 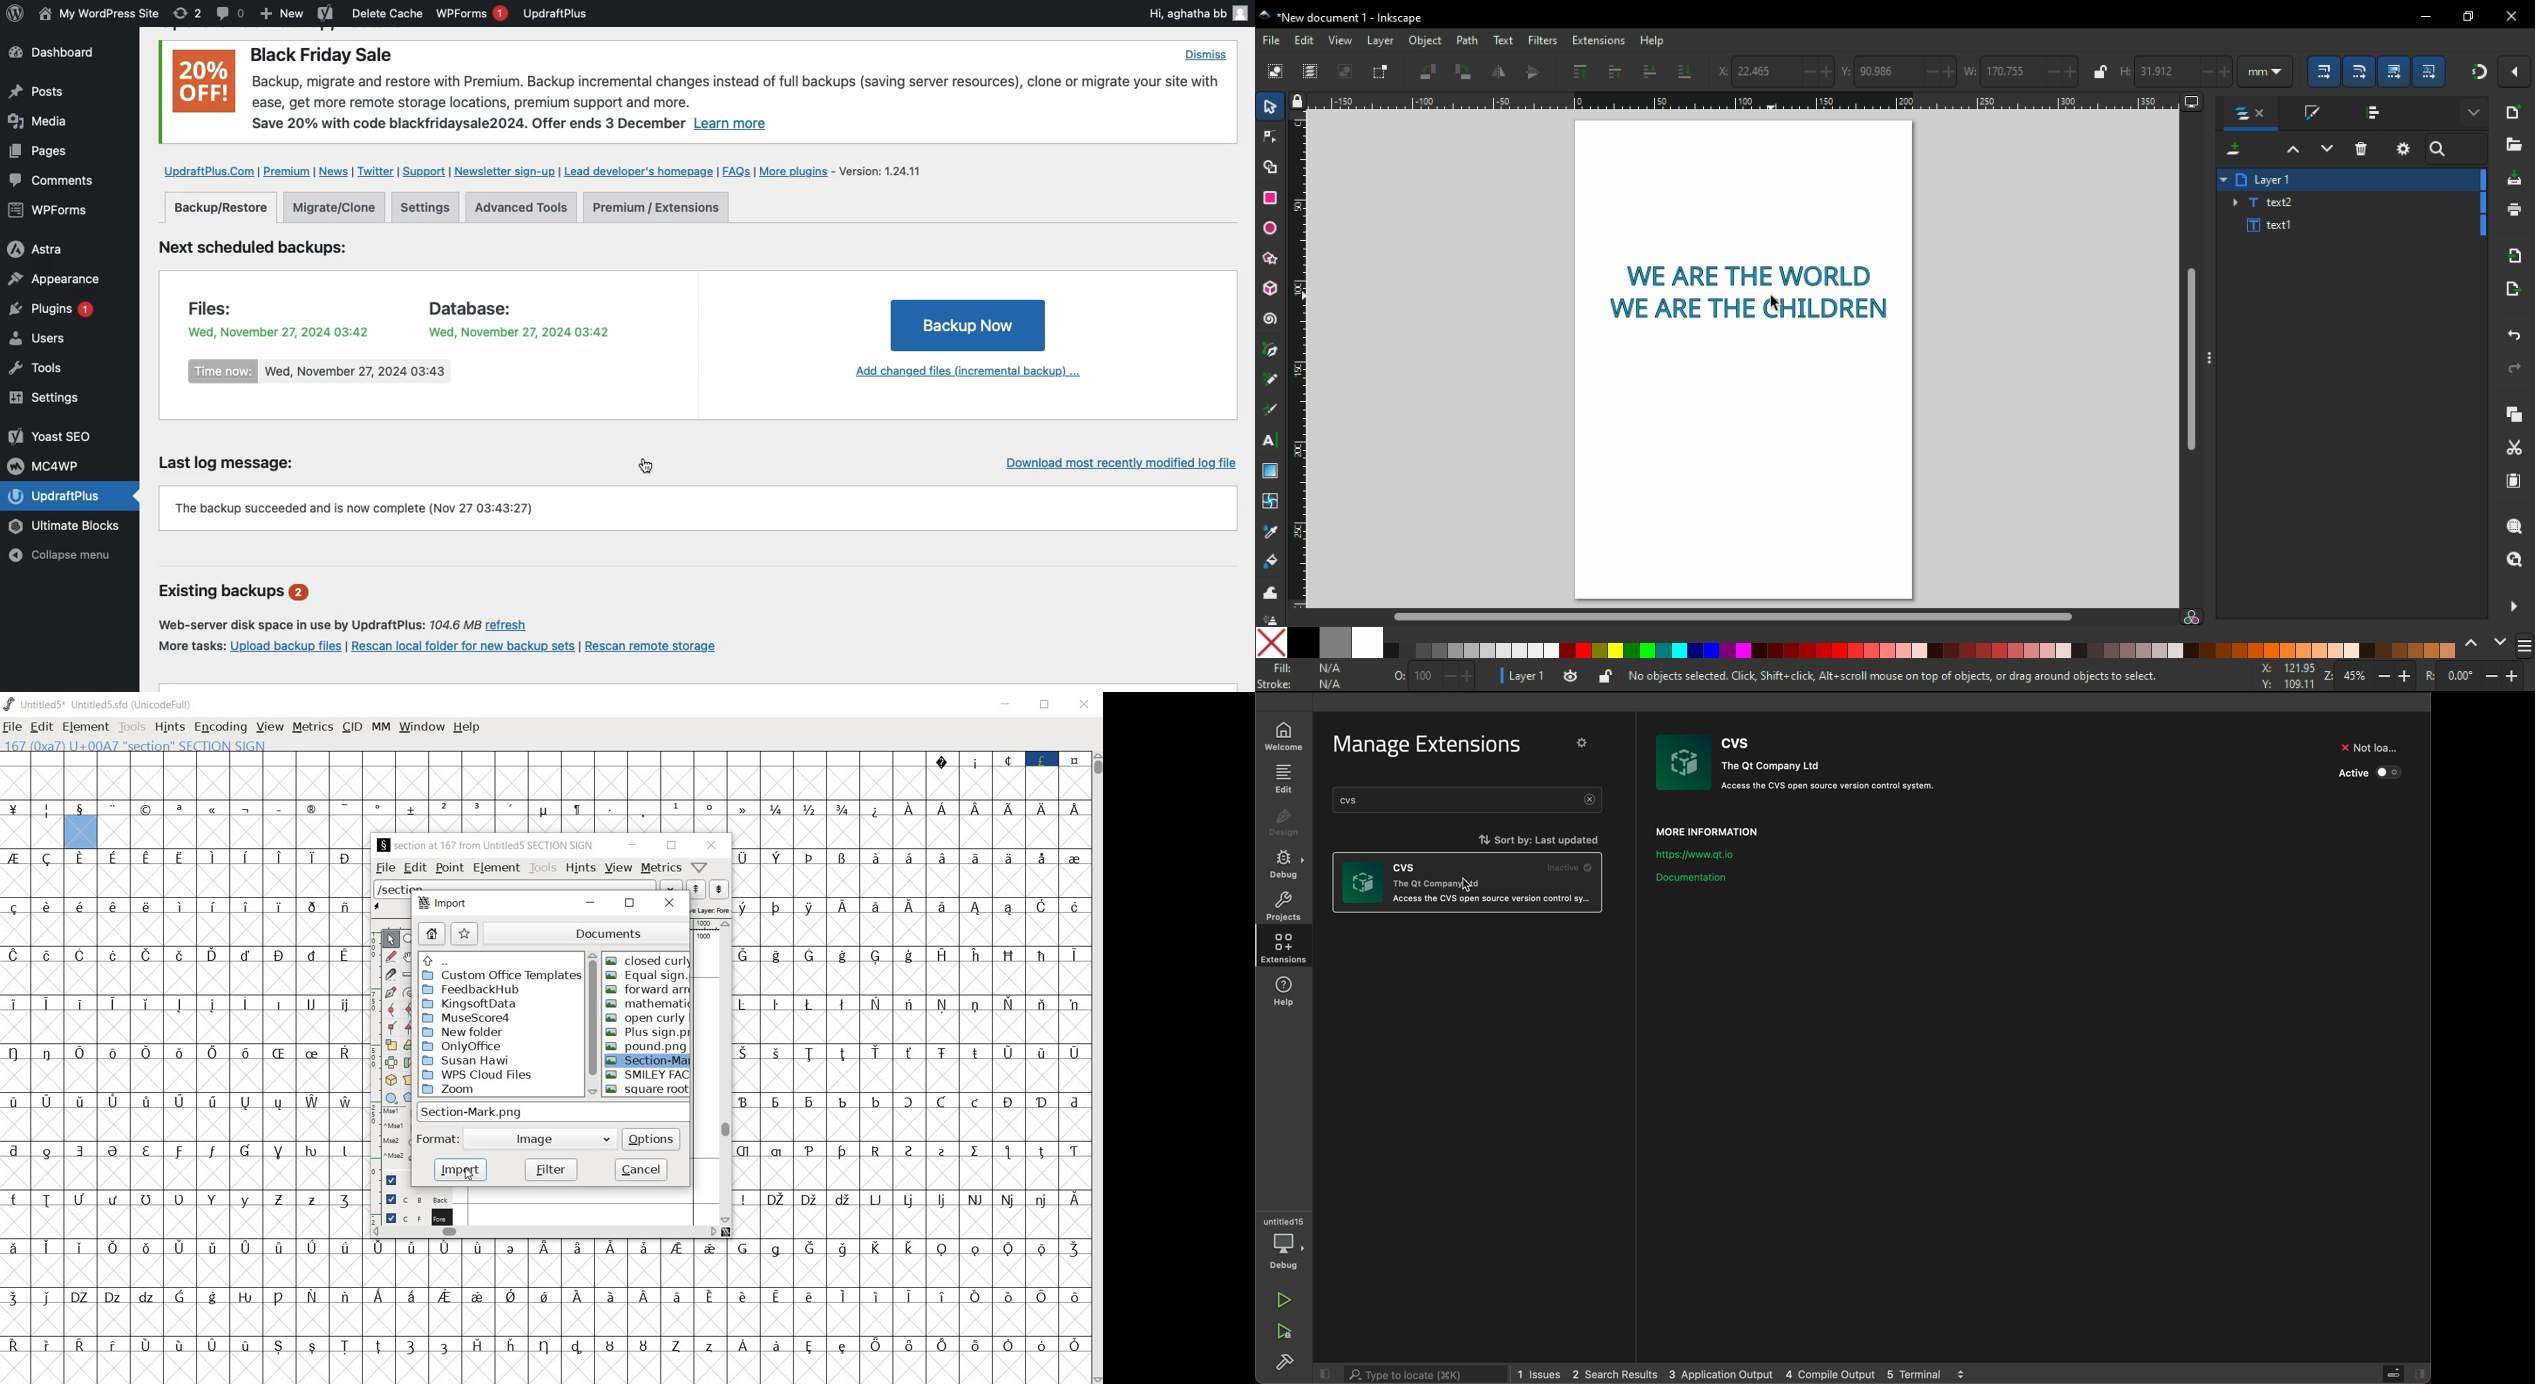 What do you see at coordinates (1425, 42) in the screenshot?
I see `object` at bounding box center [1425, 42].